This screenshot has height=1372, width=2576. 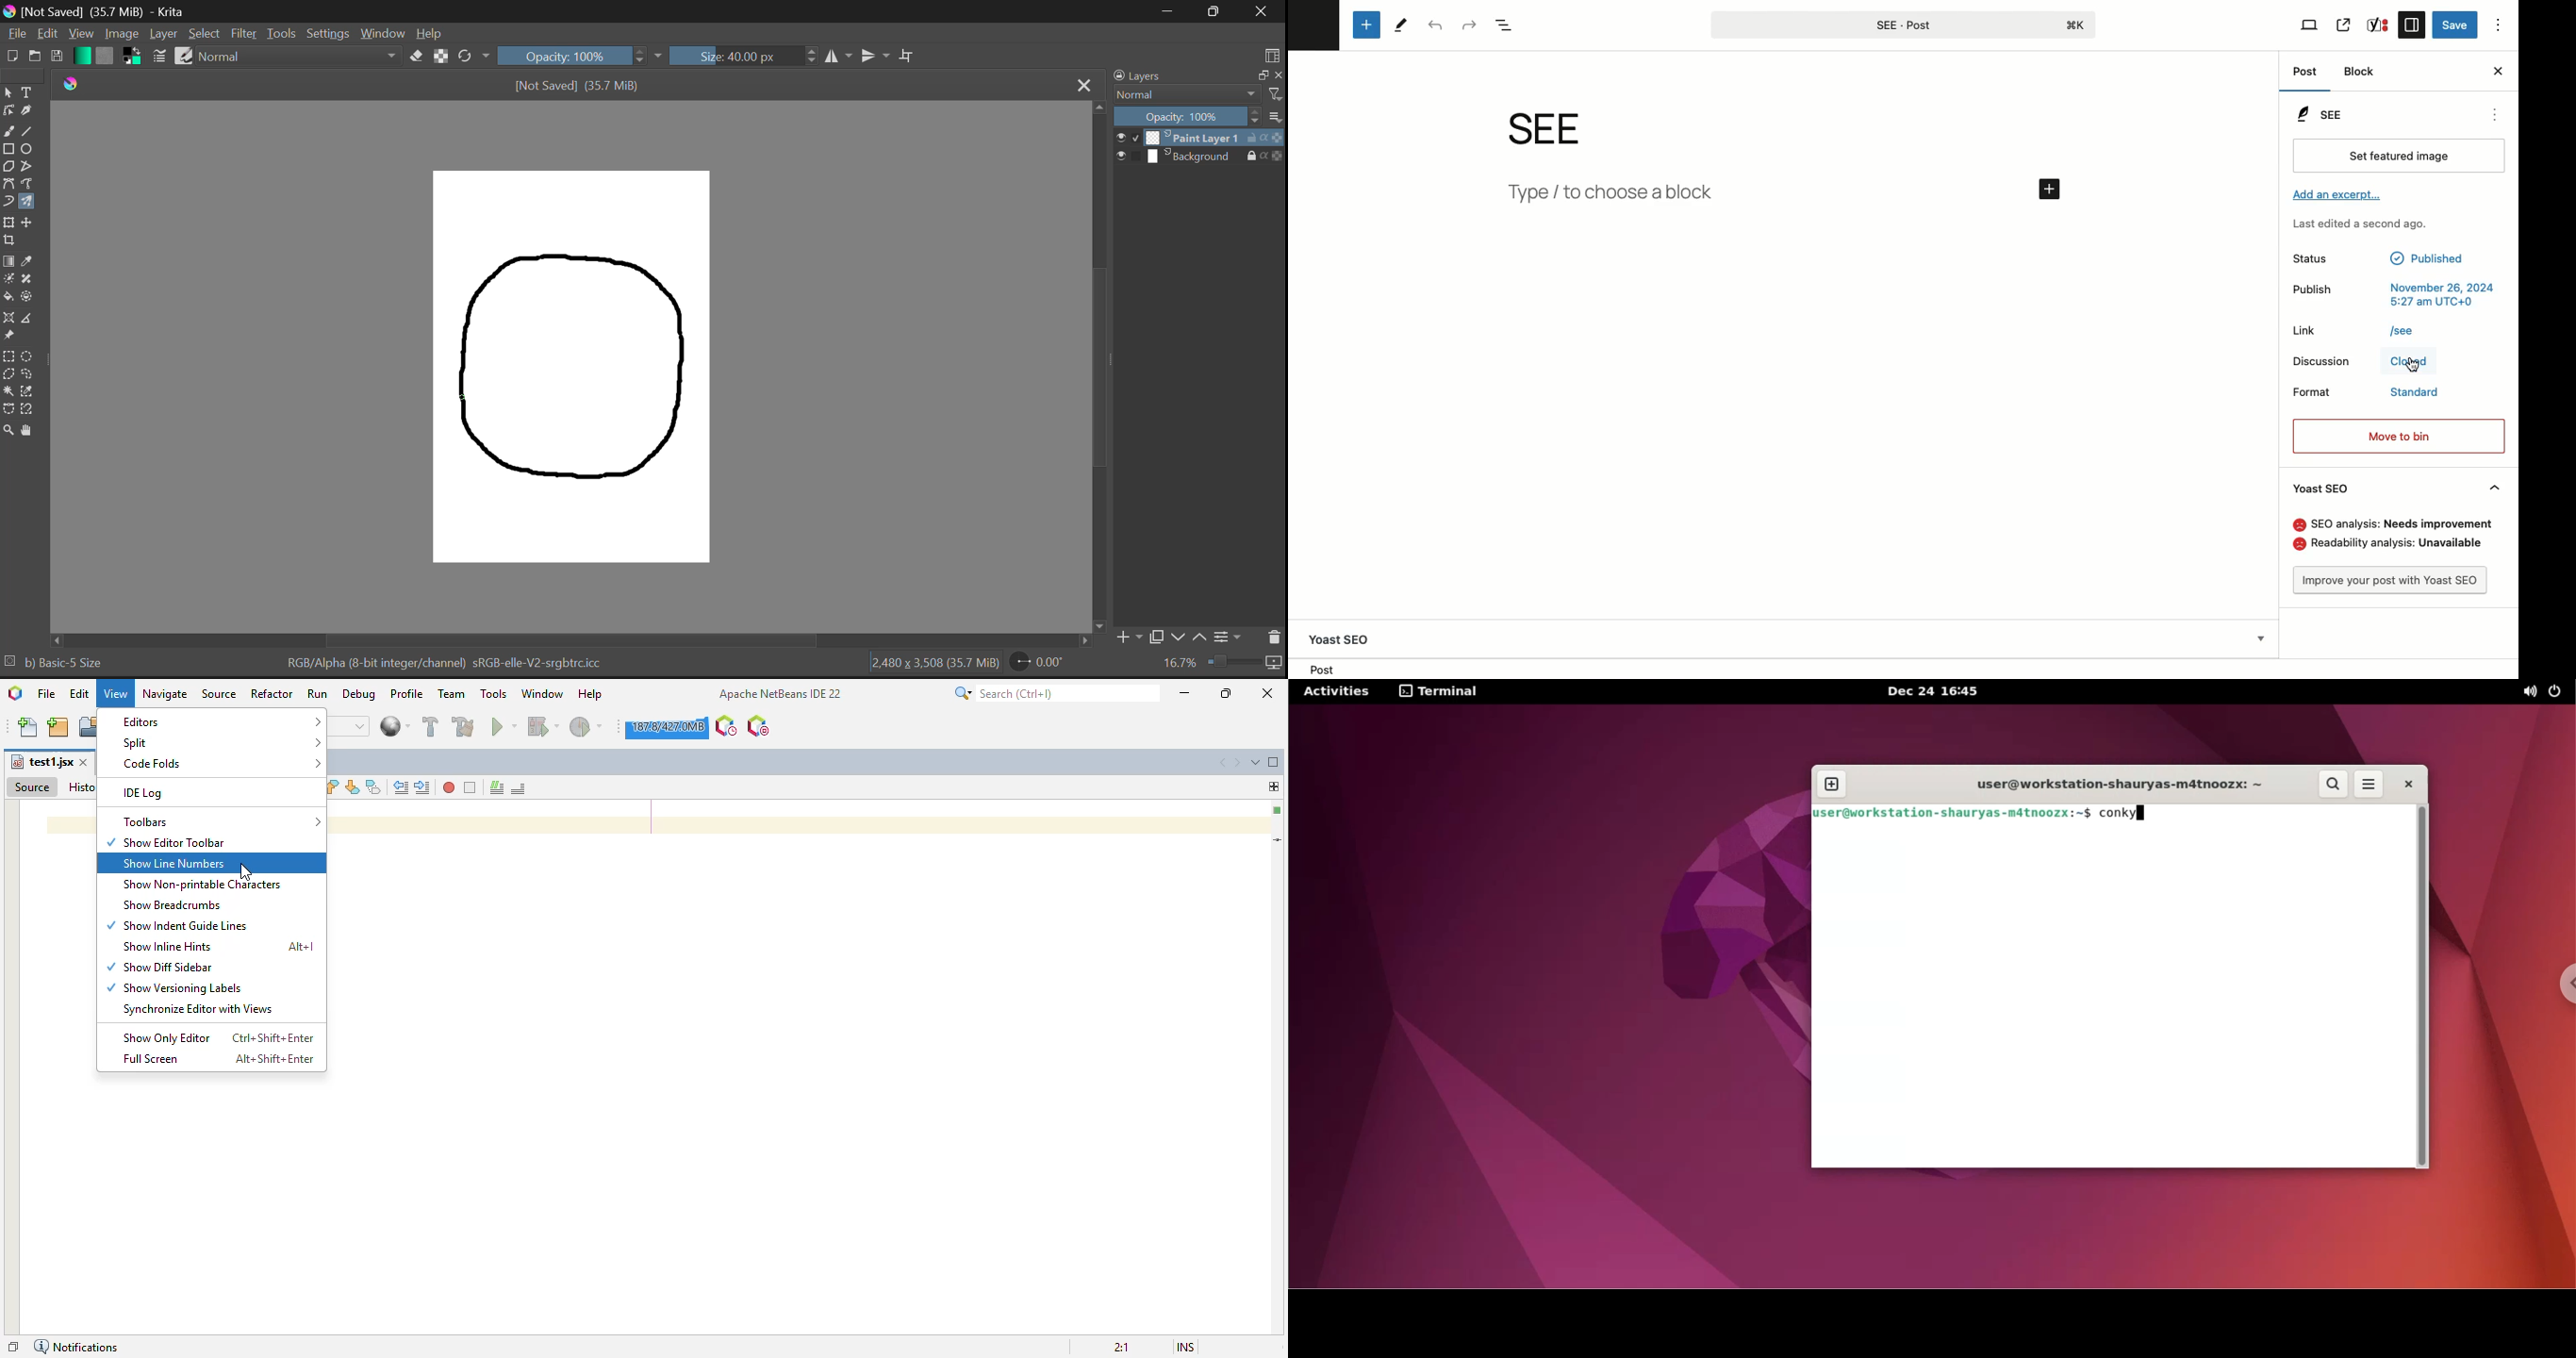 I want to click on Normal, so click(x=301, y=56).